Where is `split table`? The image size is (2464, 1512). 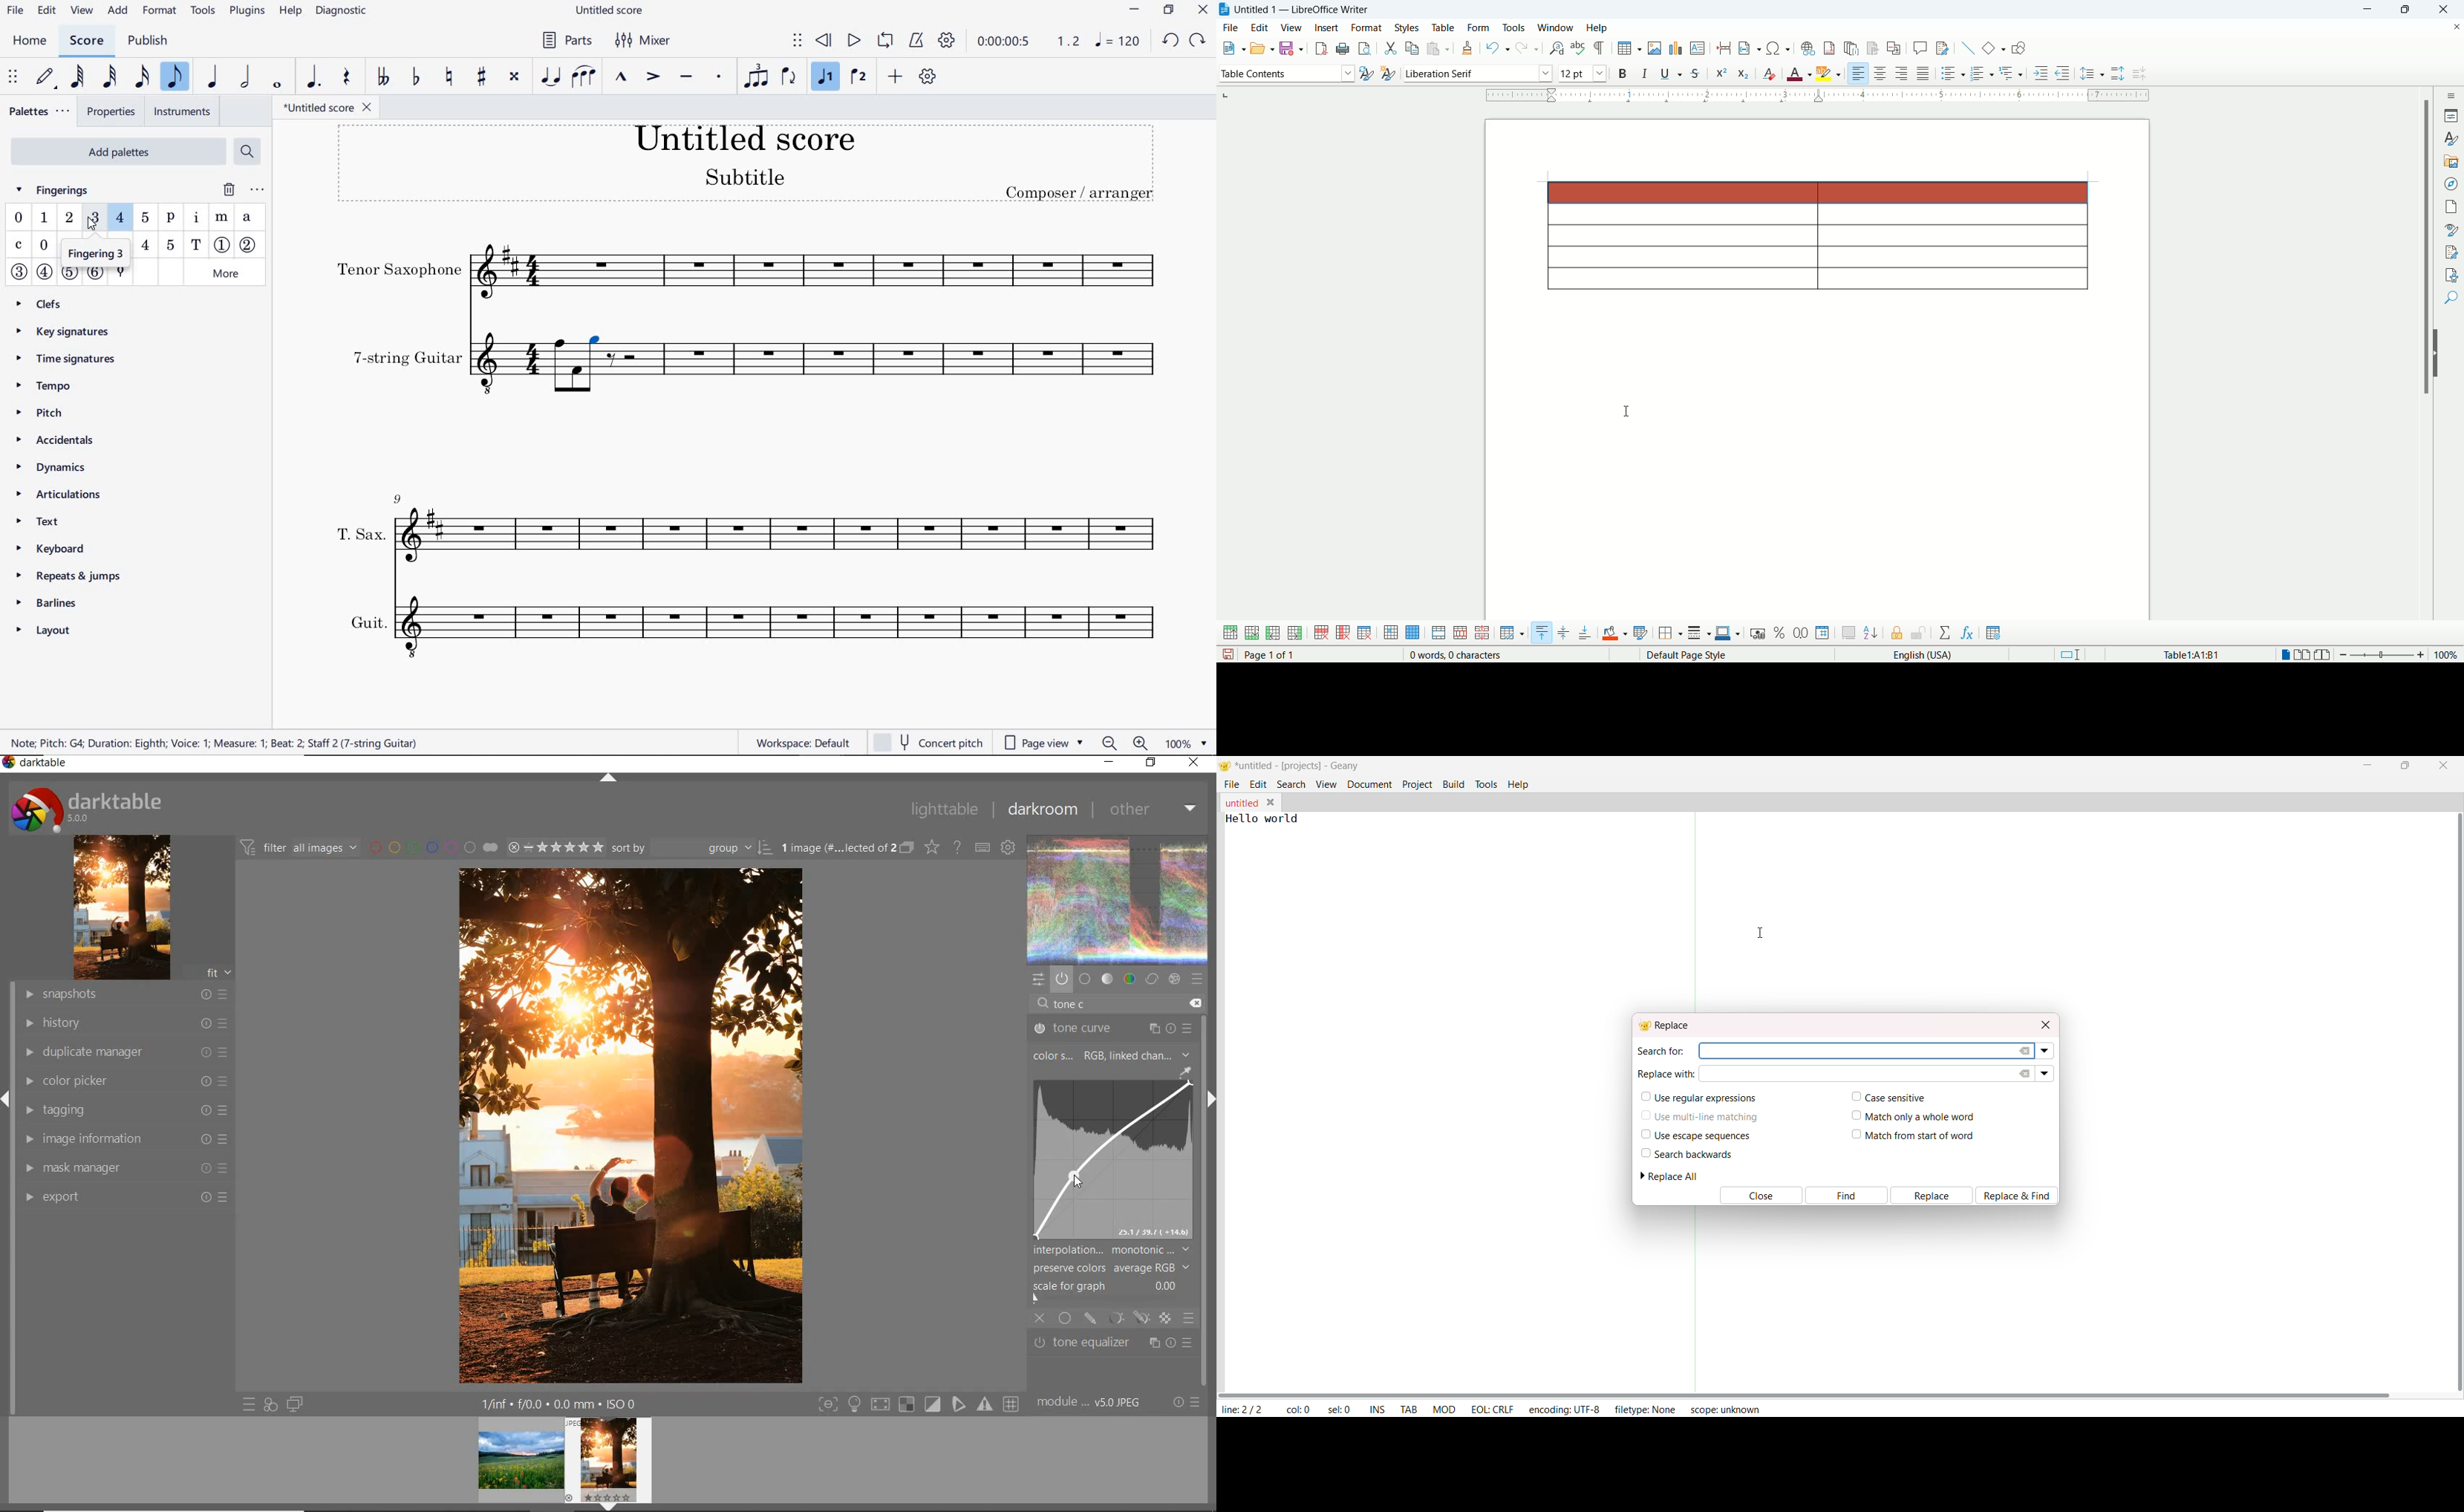 split table is located at coordinates (1481, 634).